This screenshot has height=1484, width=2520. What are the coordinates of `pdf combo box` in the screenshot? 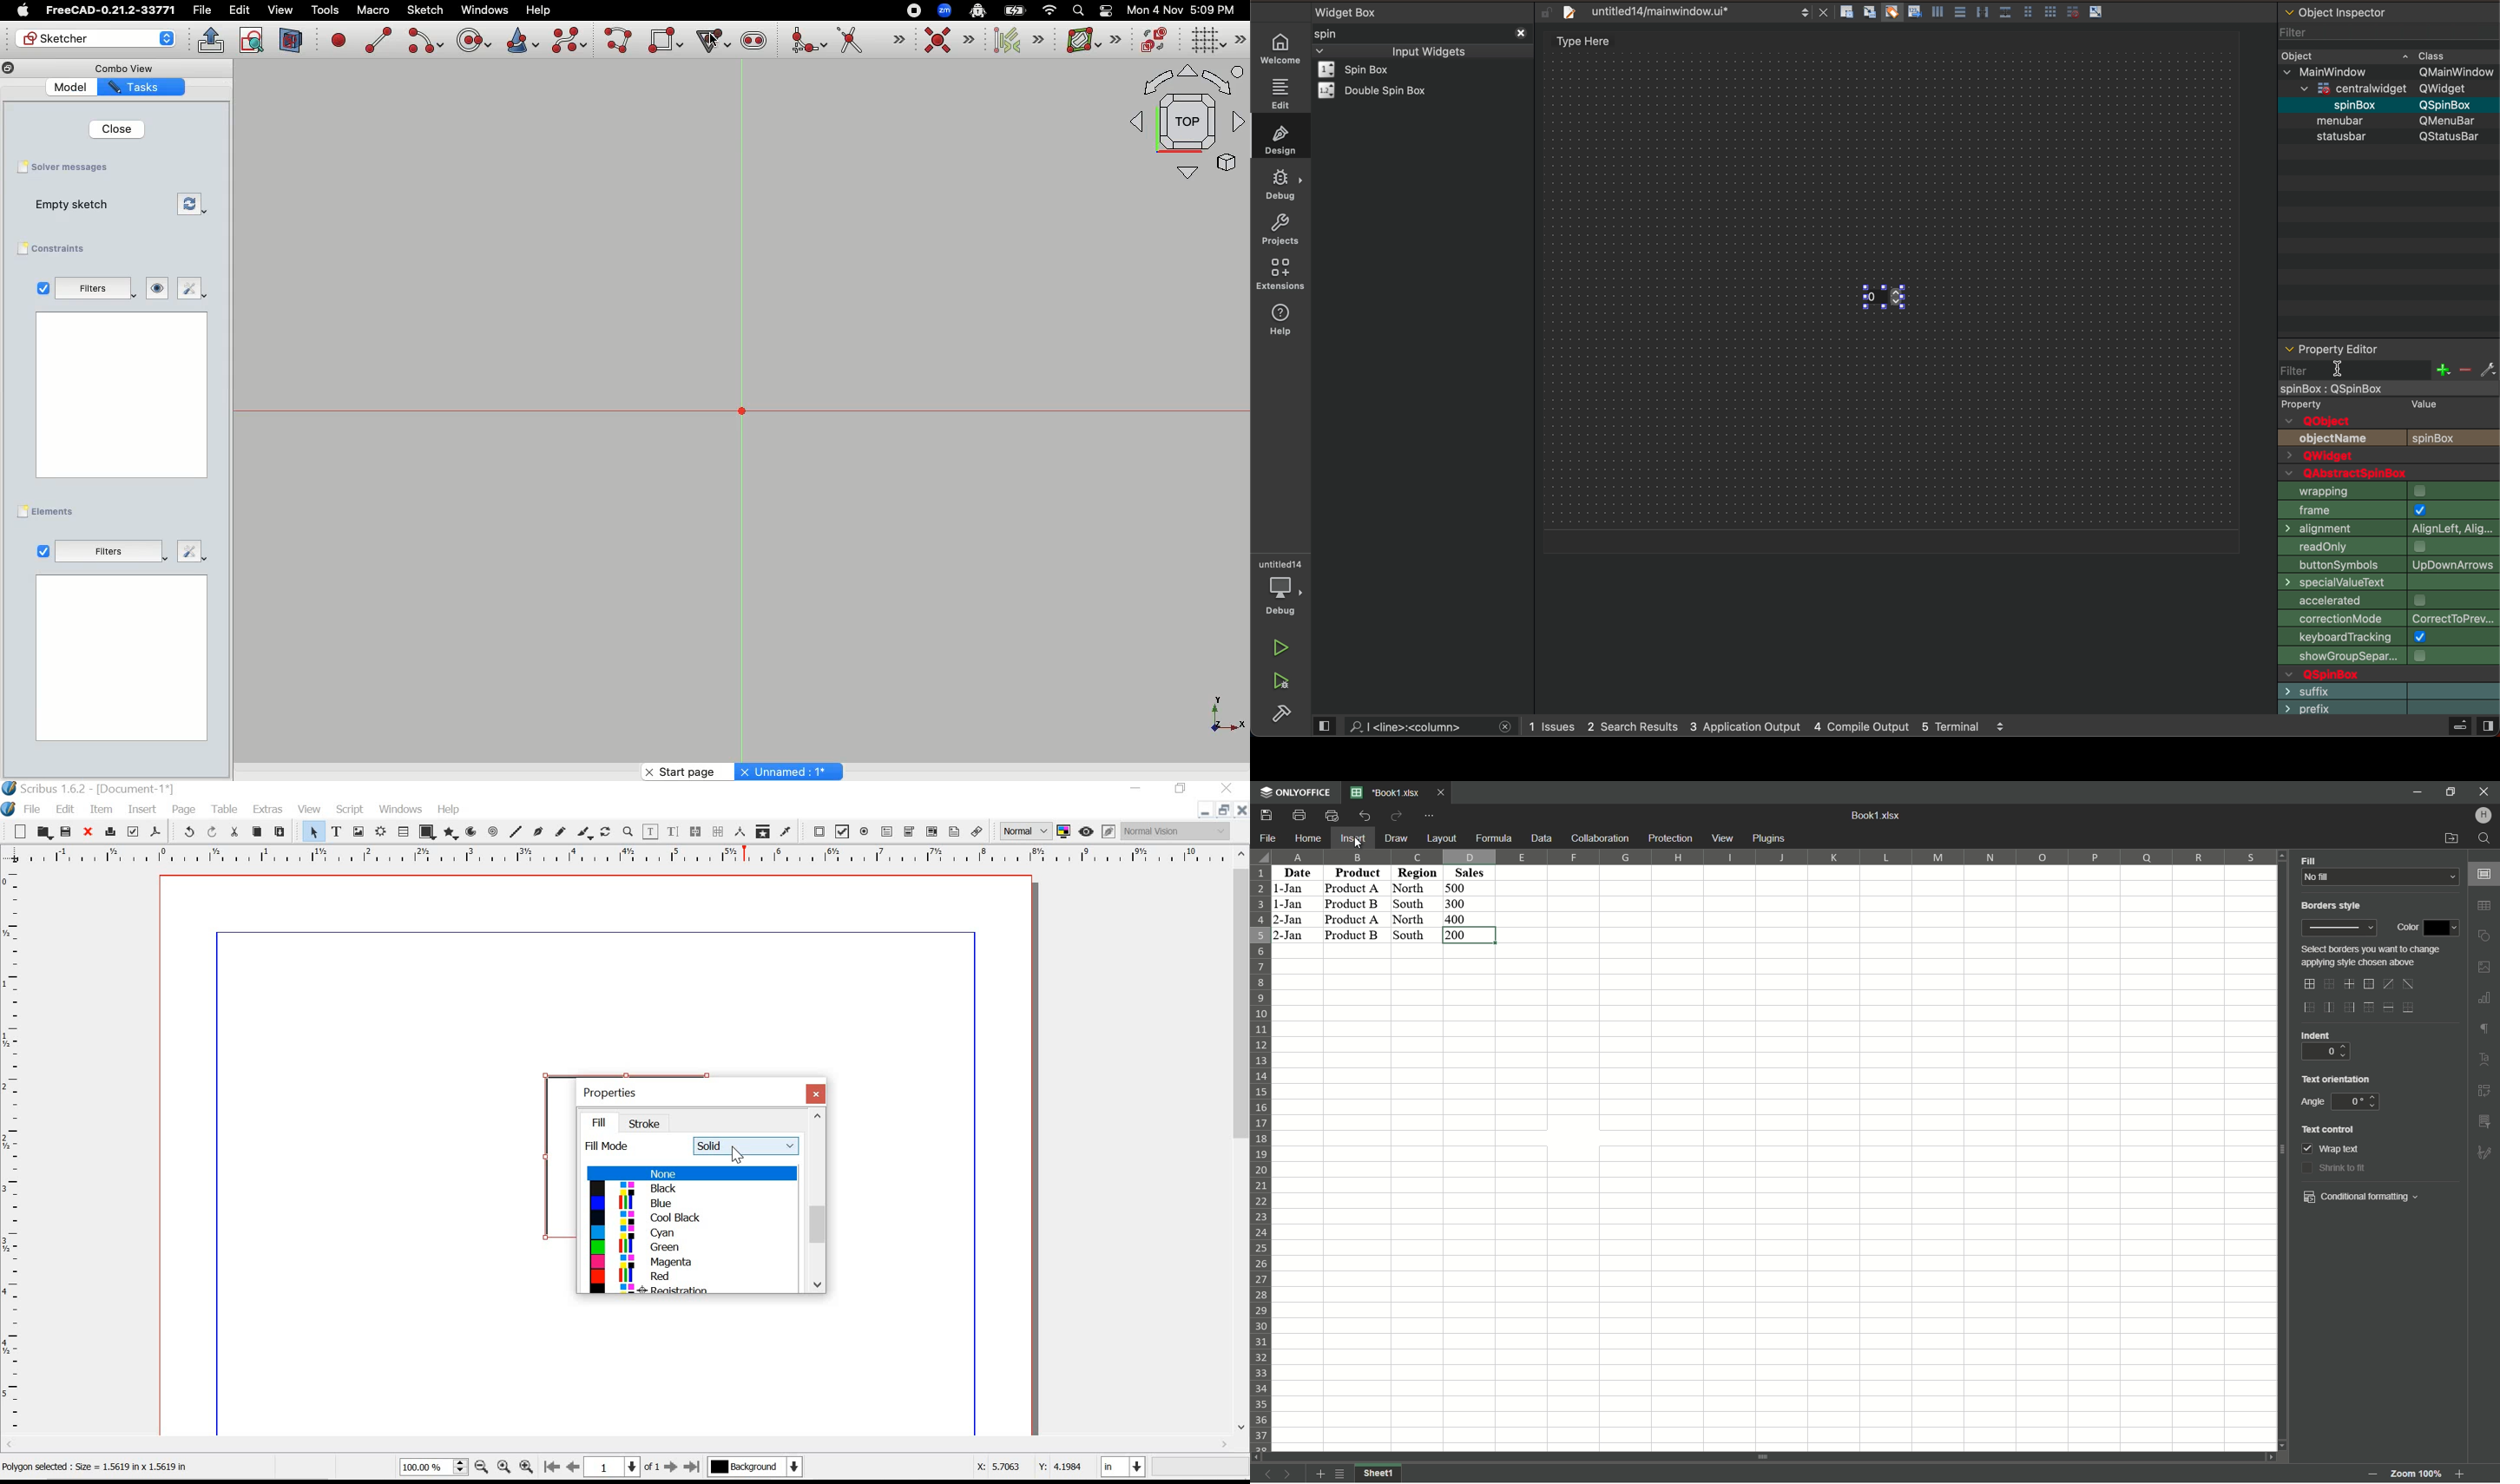 It's located at (910, 831).